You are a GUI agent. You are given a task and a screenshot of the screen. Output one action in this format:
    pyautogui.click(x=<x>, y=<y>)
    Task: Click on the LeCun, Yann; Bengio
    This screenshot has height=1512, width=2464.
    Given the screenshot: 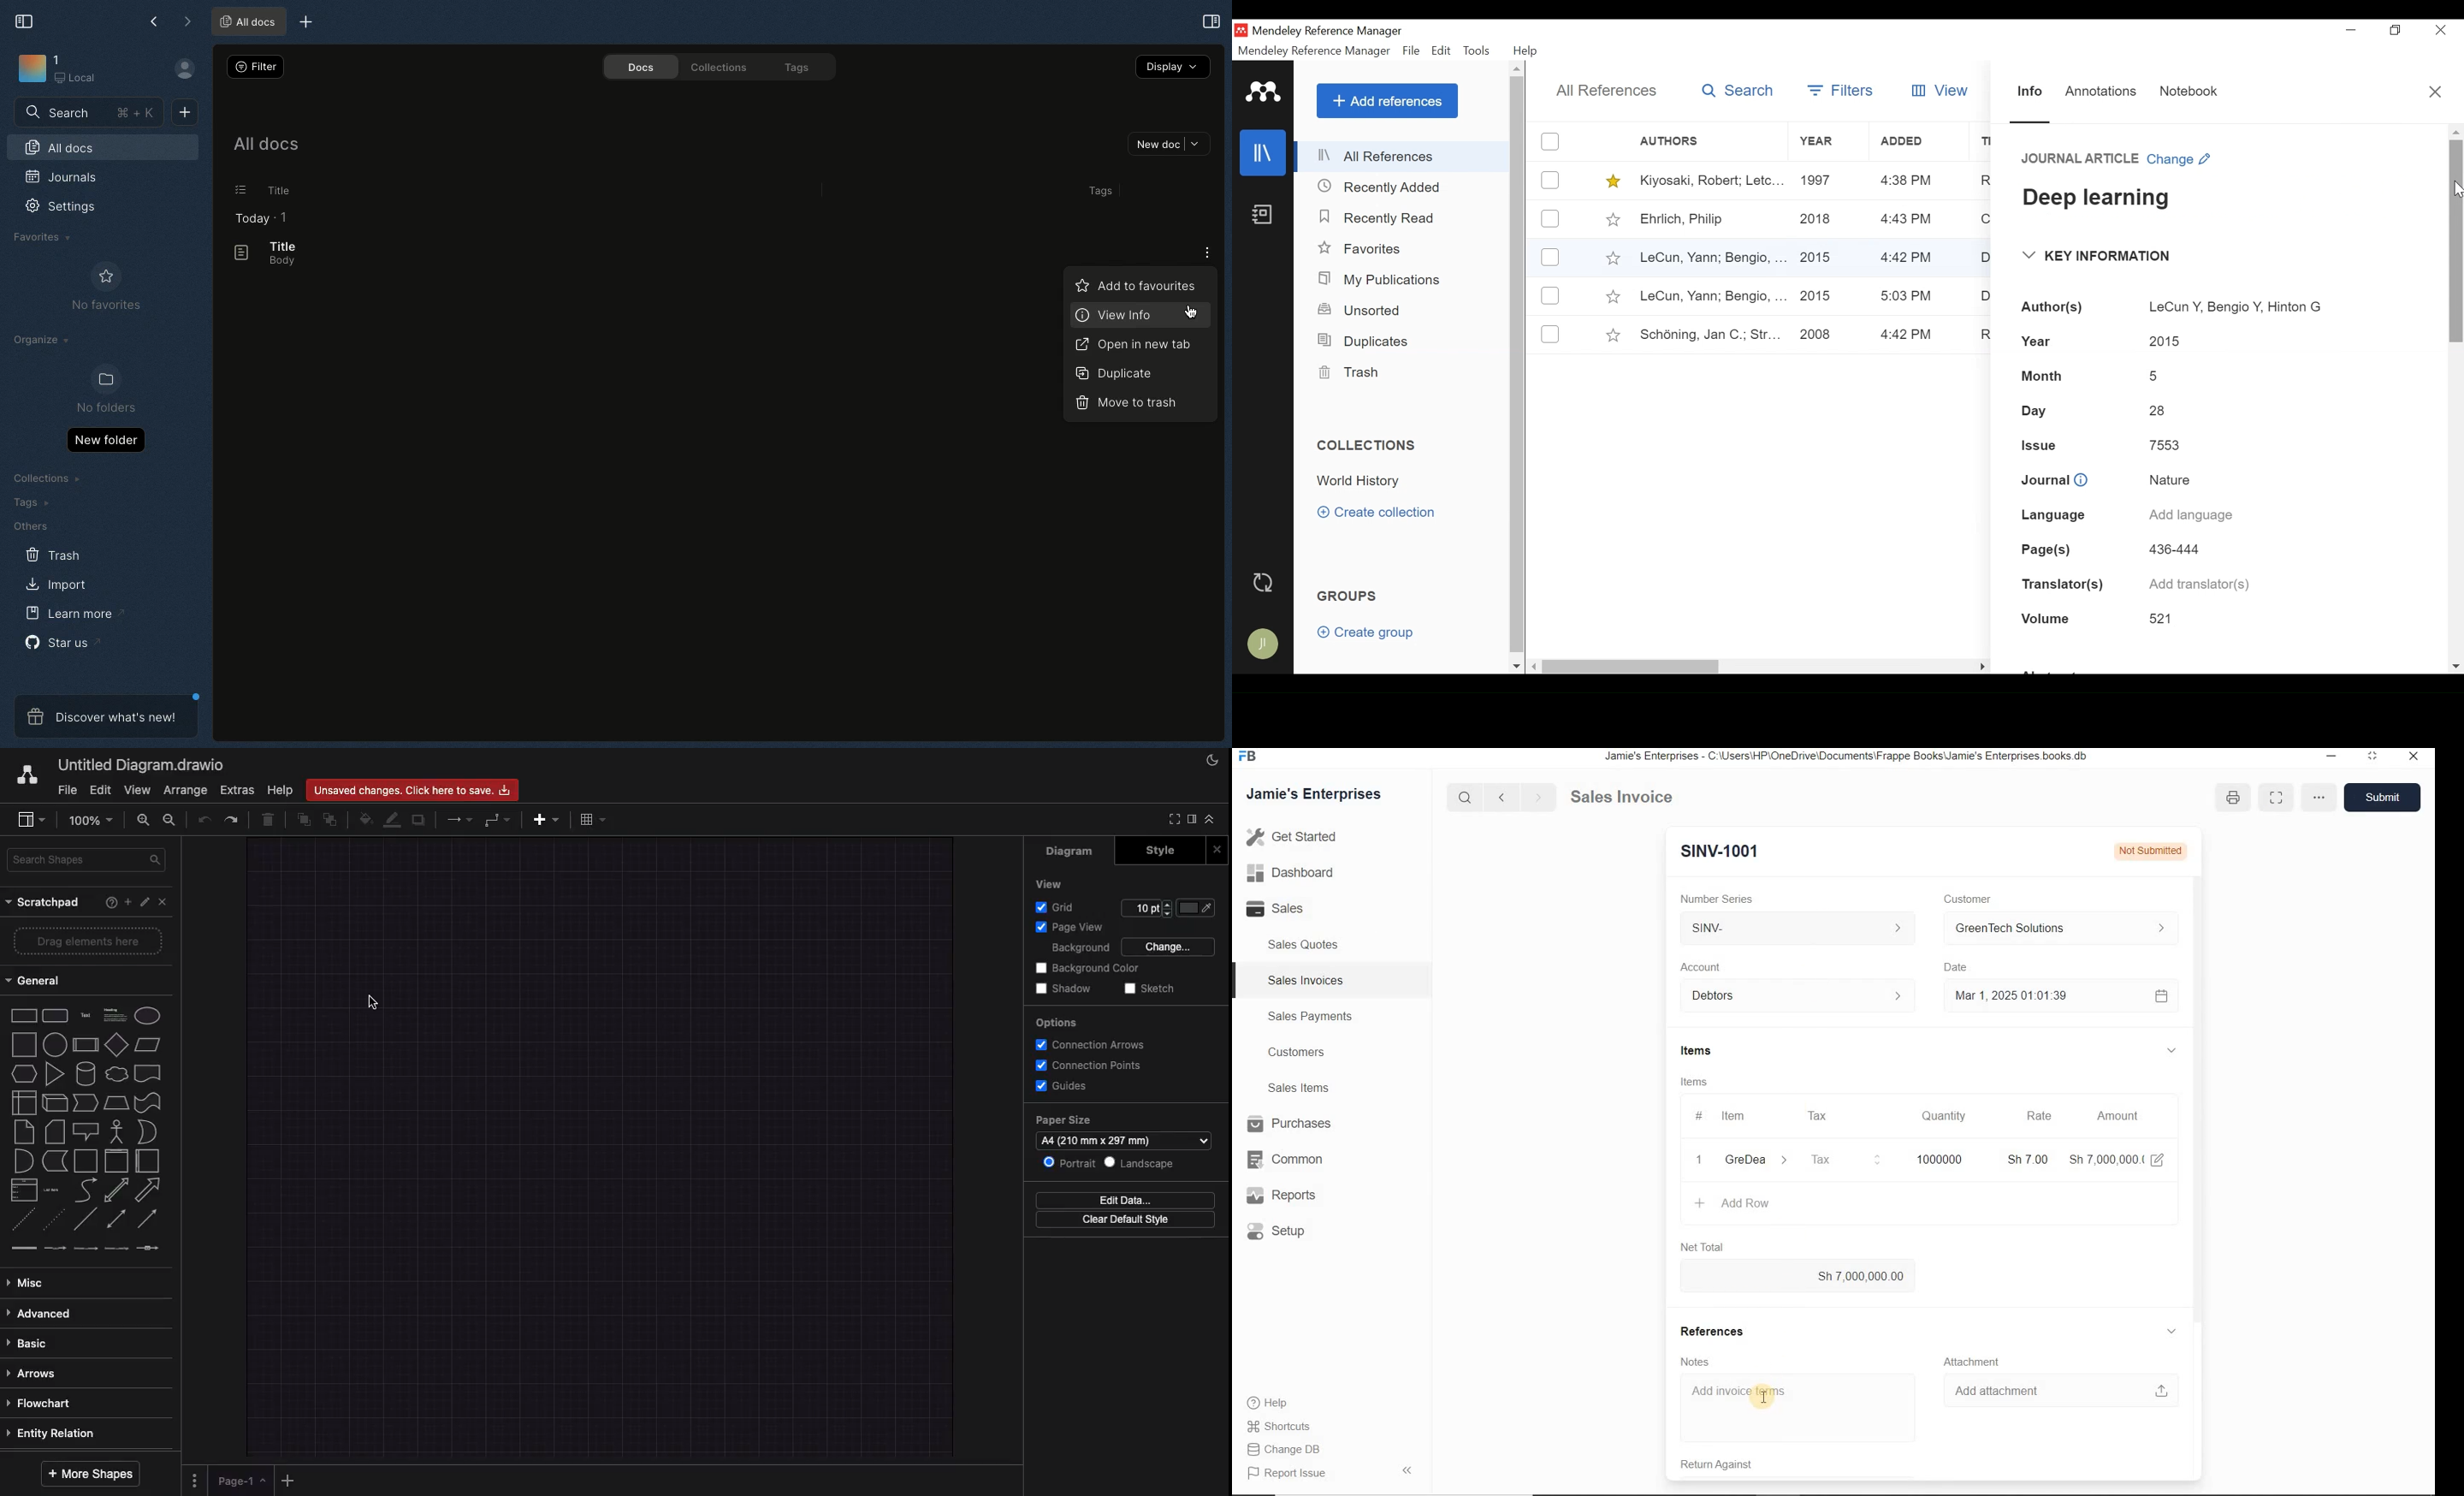 What is the action you would take?
    pyautogui.click(x=1712, y=297)
    